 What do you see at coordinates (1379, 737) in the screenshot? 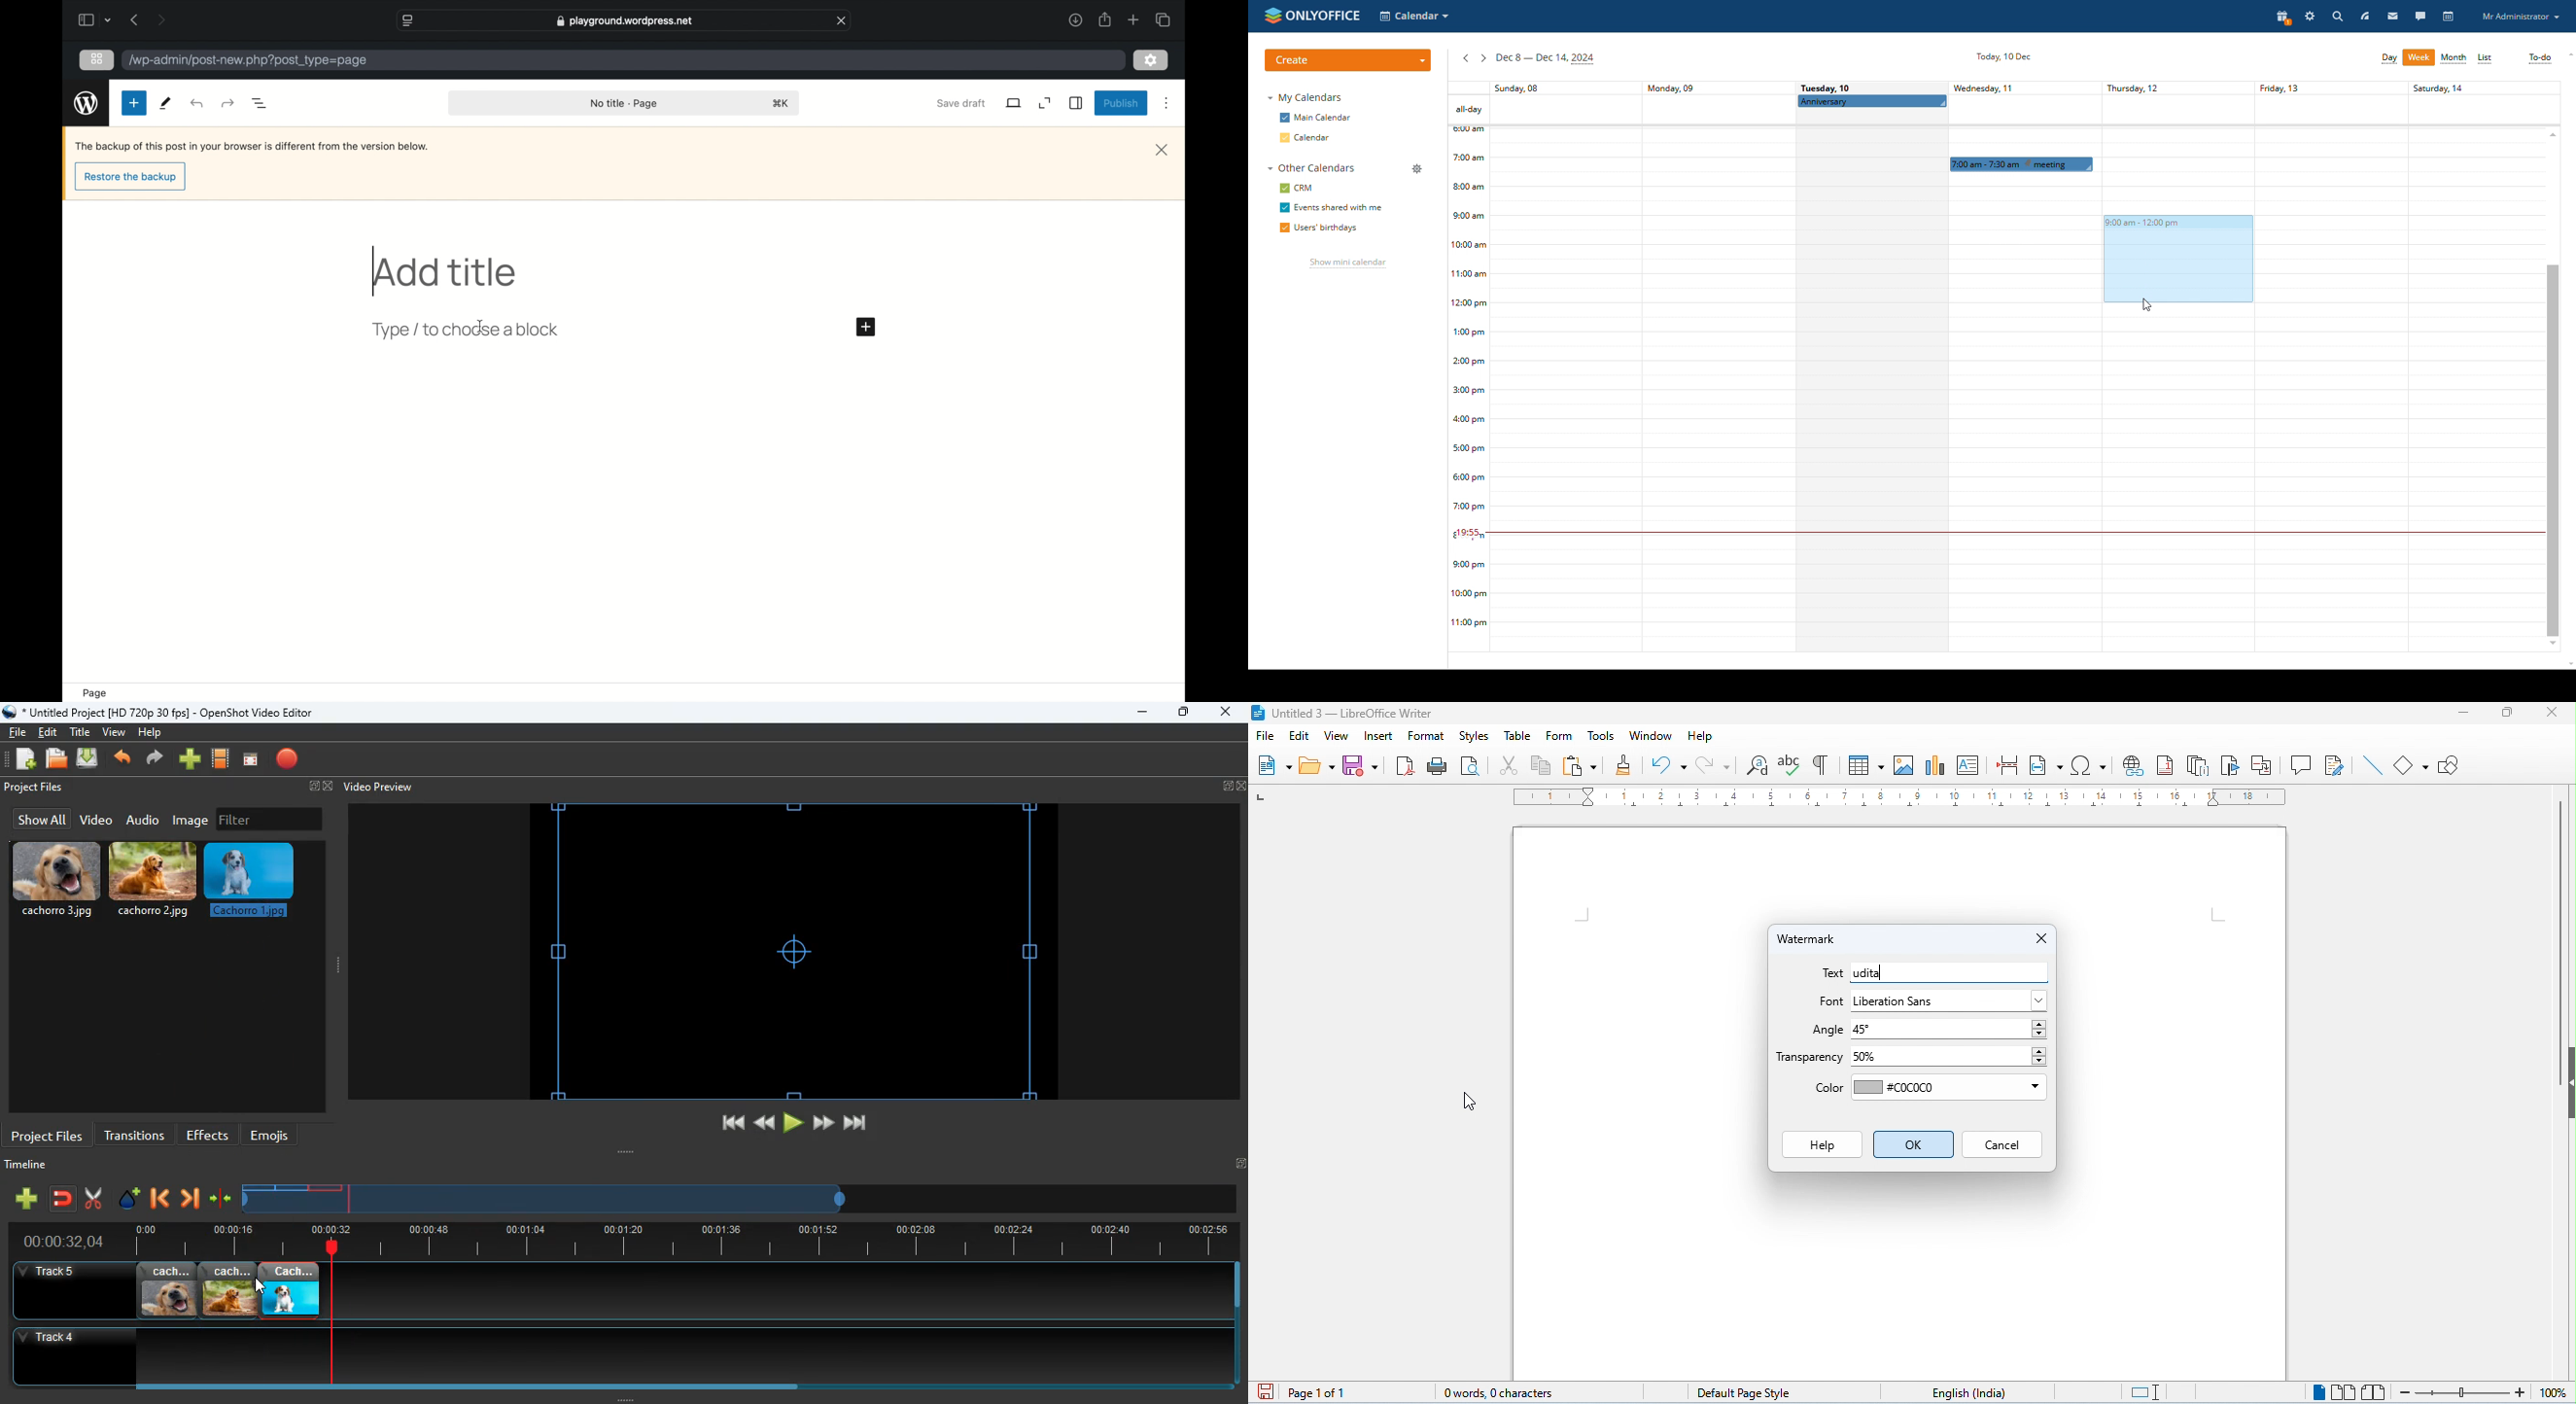
I see `insert` at bounding box center [1379, 737].